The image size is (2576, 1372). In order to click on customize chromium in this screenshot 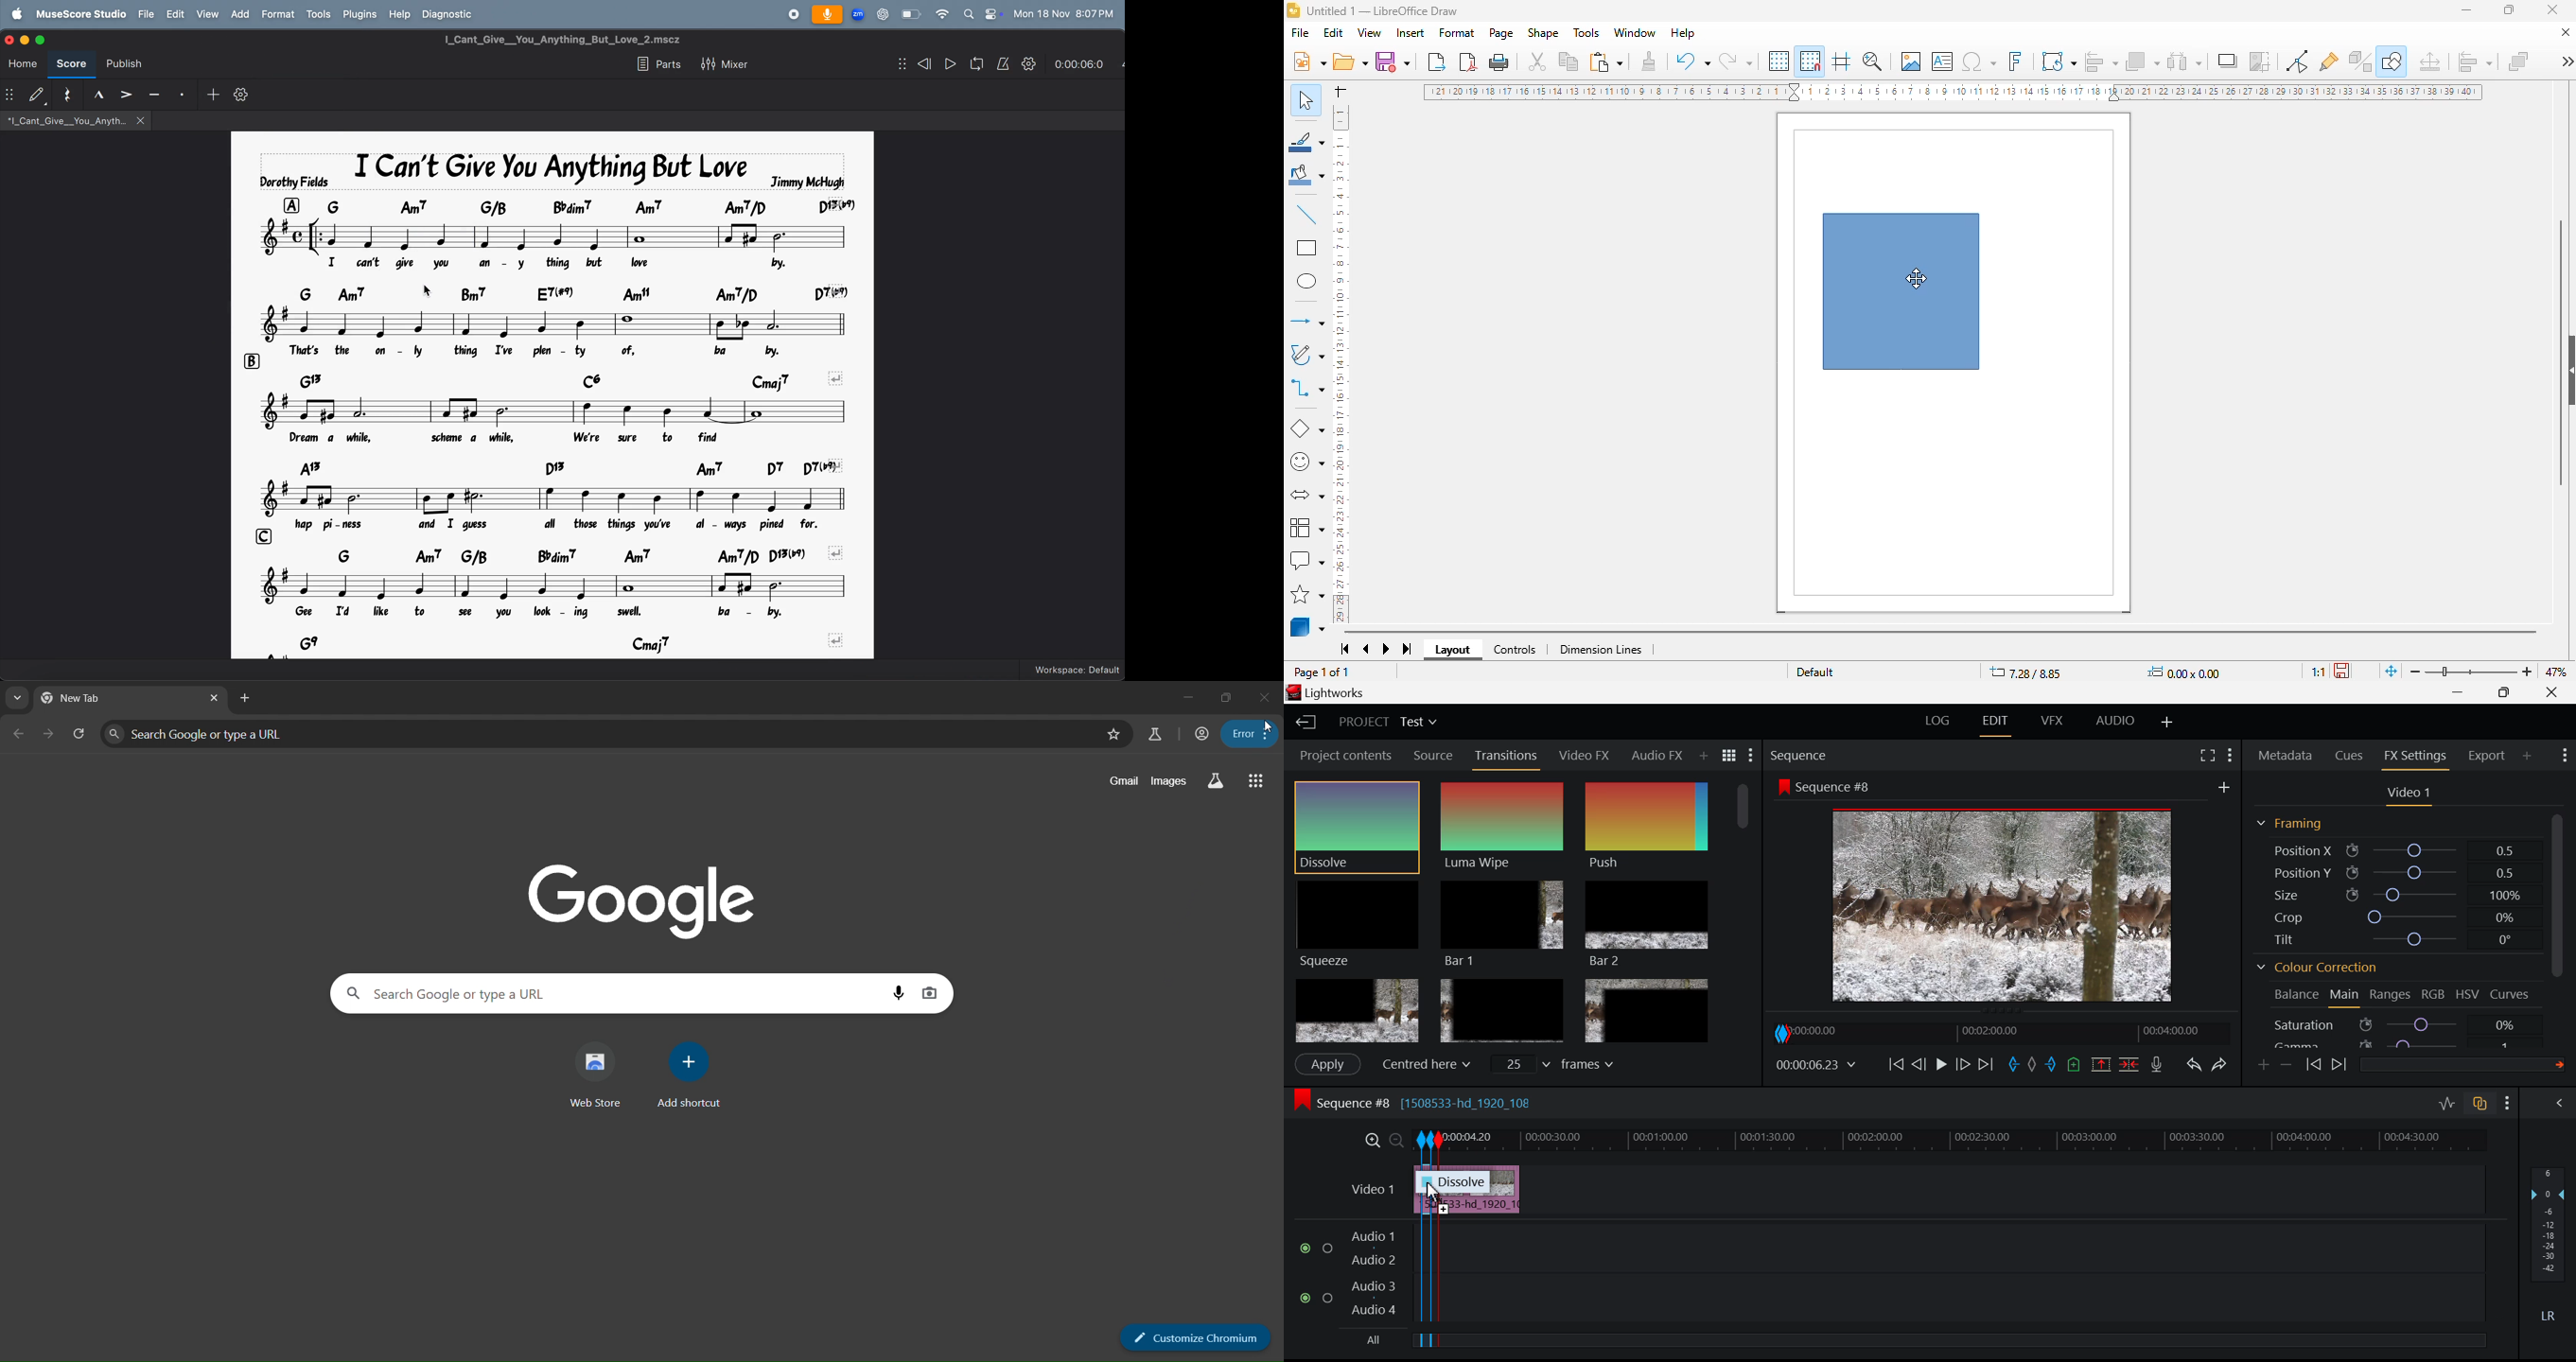, I will do `click(1200, 1336)`.